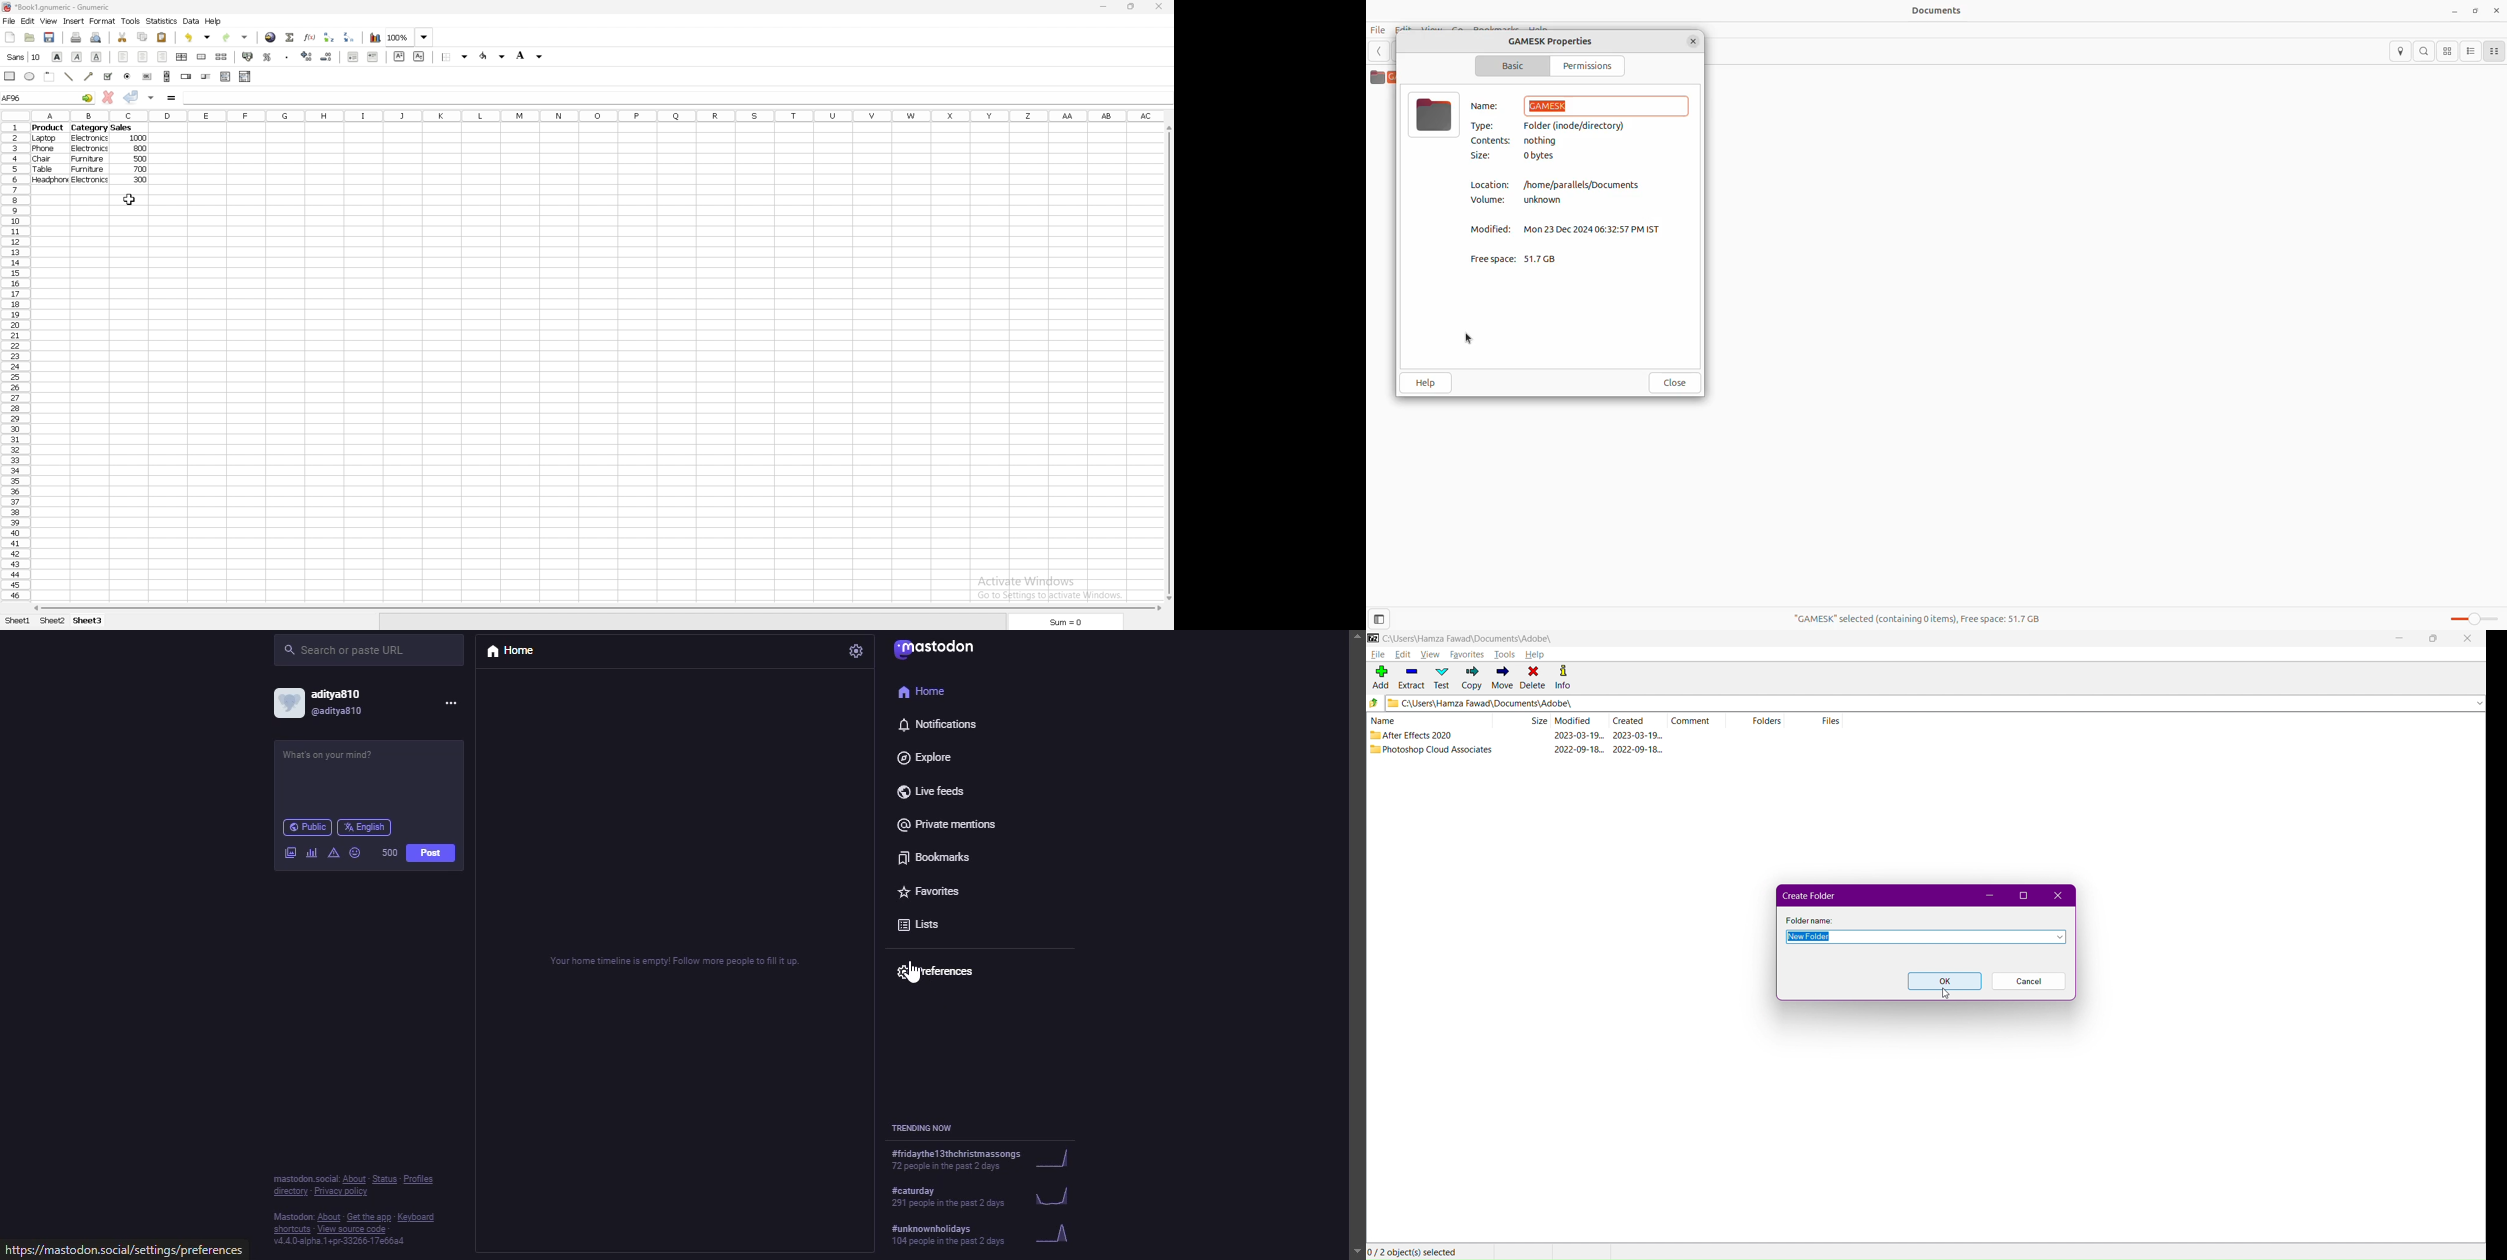 The image size is (2520, 1260). Describe the element at coordinates (15, 362) in the screenshot. I see `row` at that location.